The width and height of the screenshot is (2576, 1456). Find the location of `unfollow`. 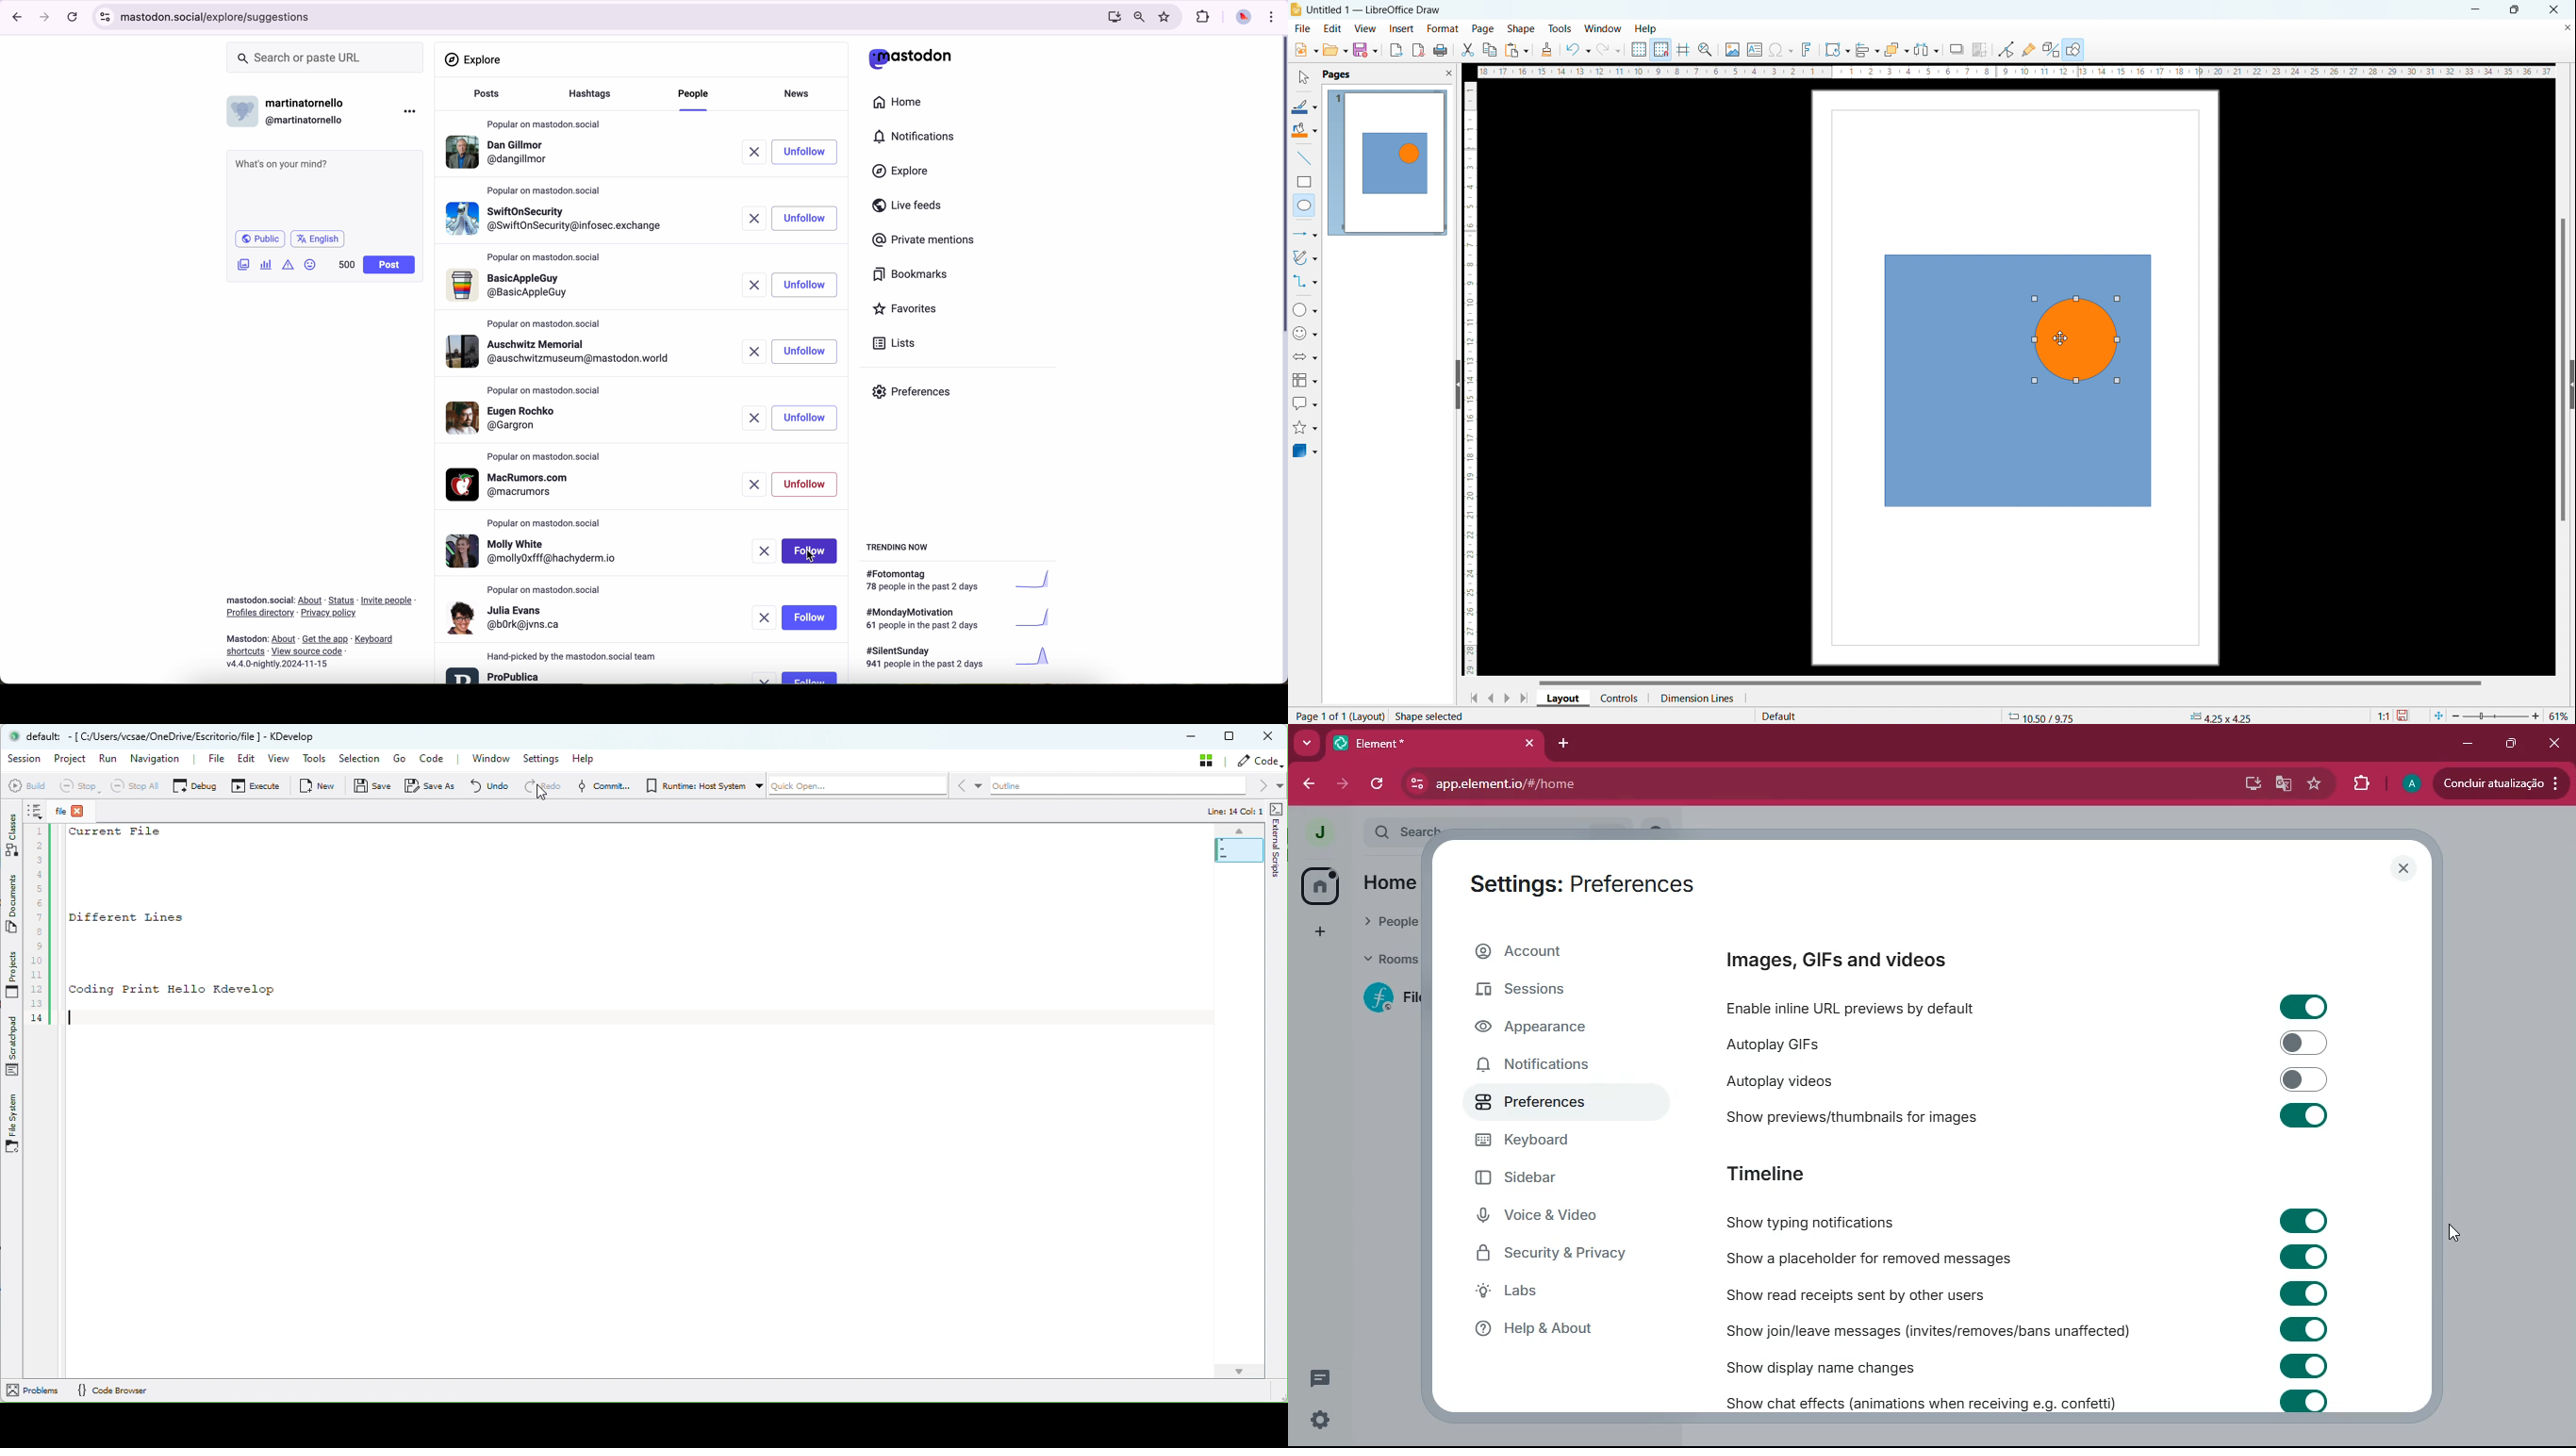

unfollow is located at coordinates (806, 352).